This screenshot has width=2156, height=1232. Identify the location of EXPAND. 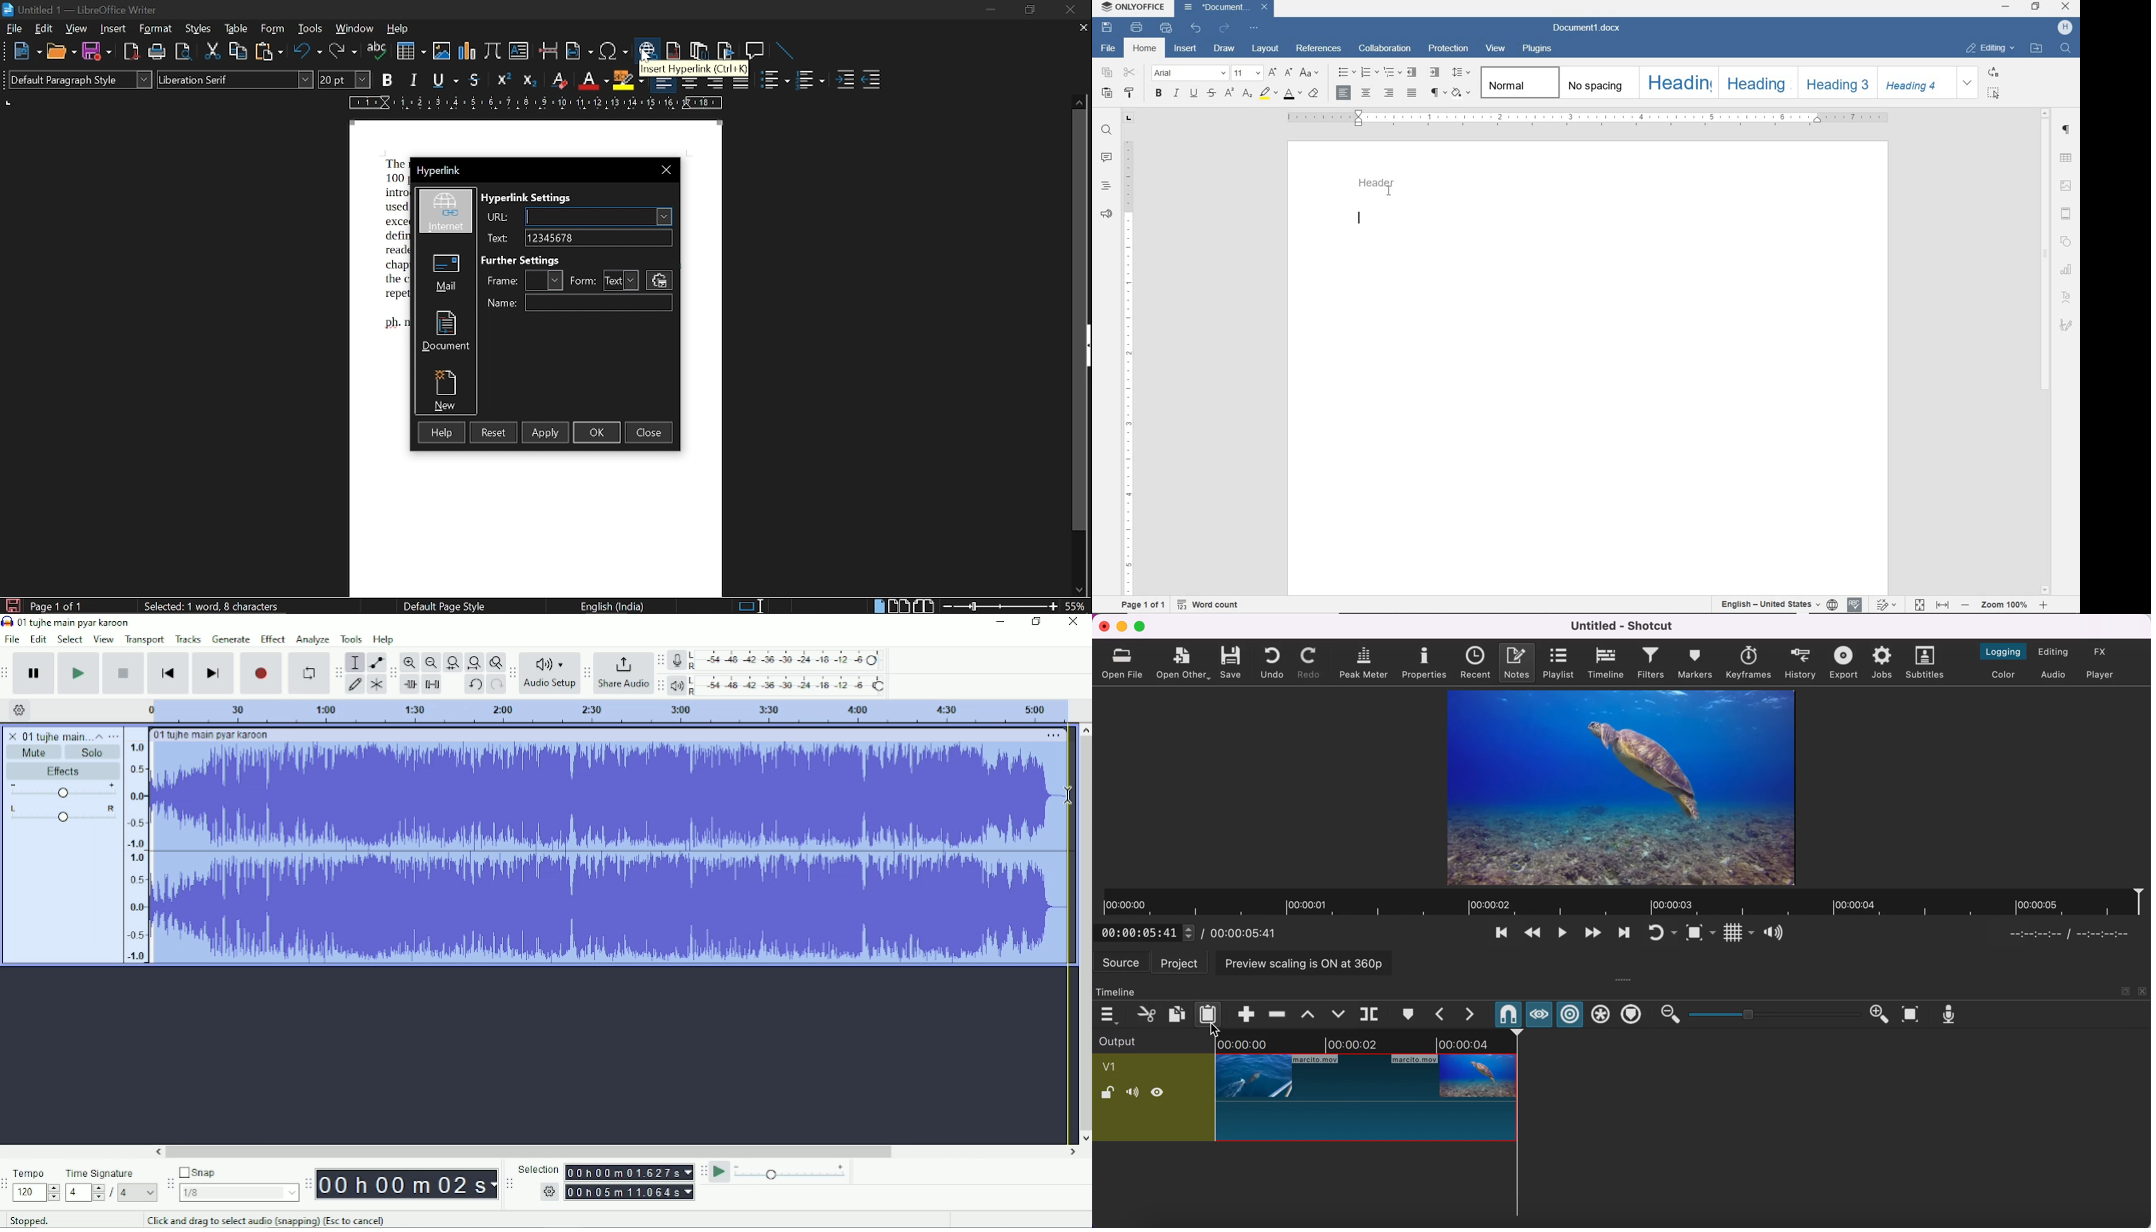
(1968, 84).